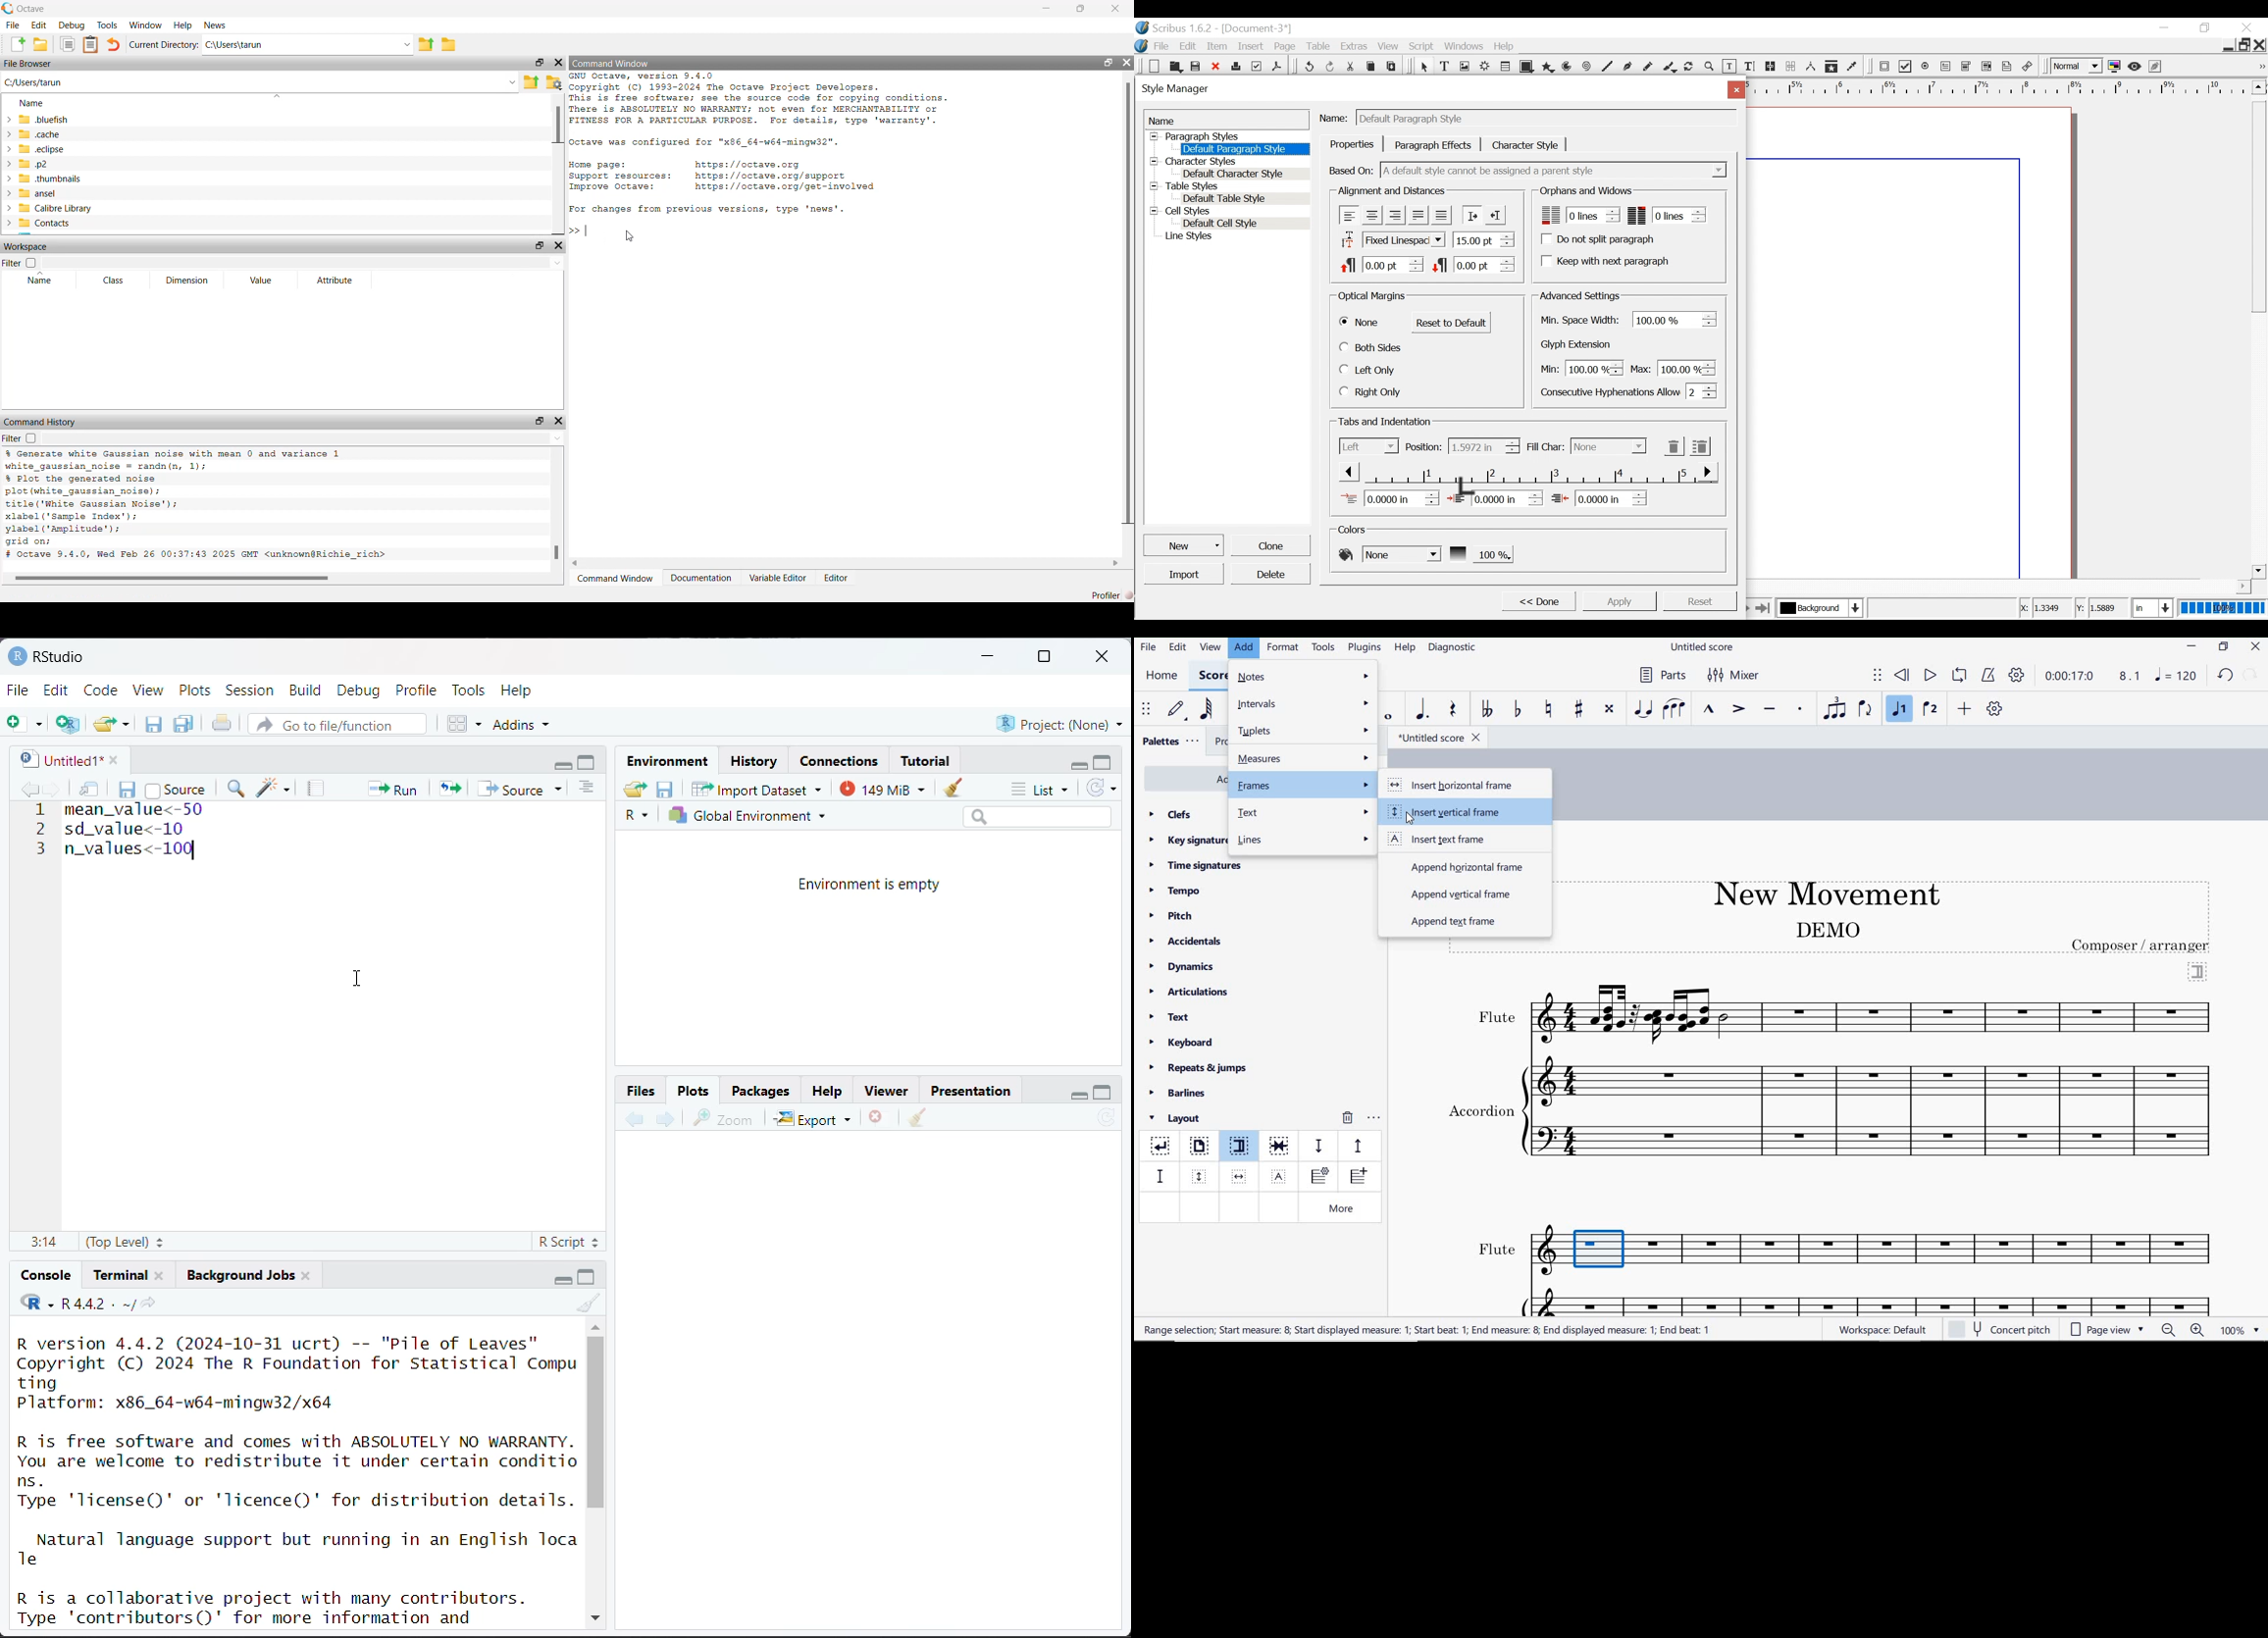 This screenshot has width=2268, height=1652. What do you see at coordinates (103, 688) in the screenshot?
I see `Code` at bounding box center [103, 688].